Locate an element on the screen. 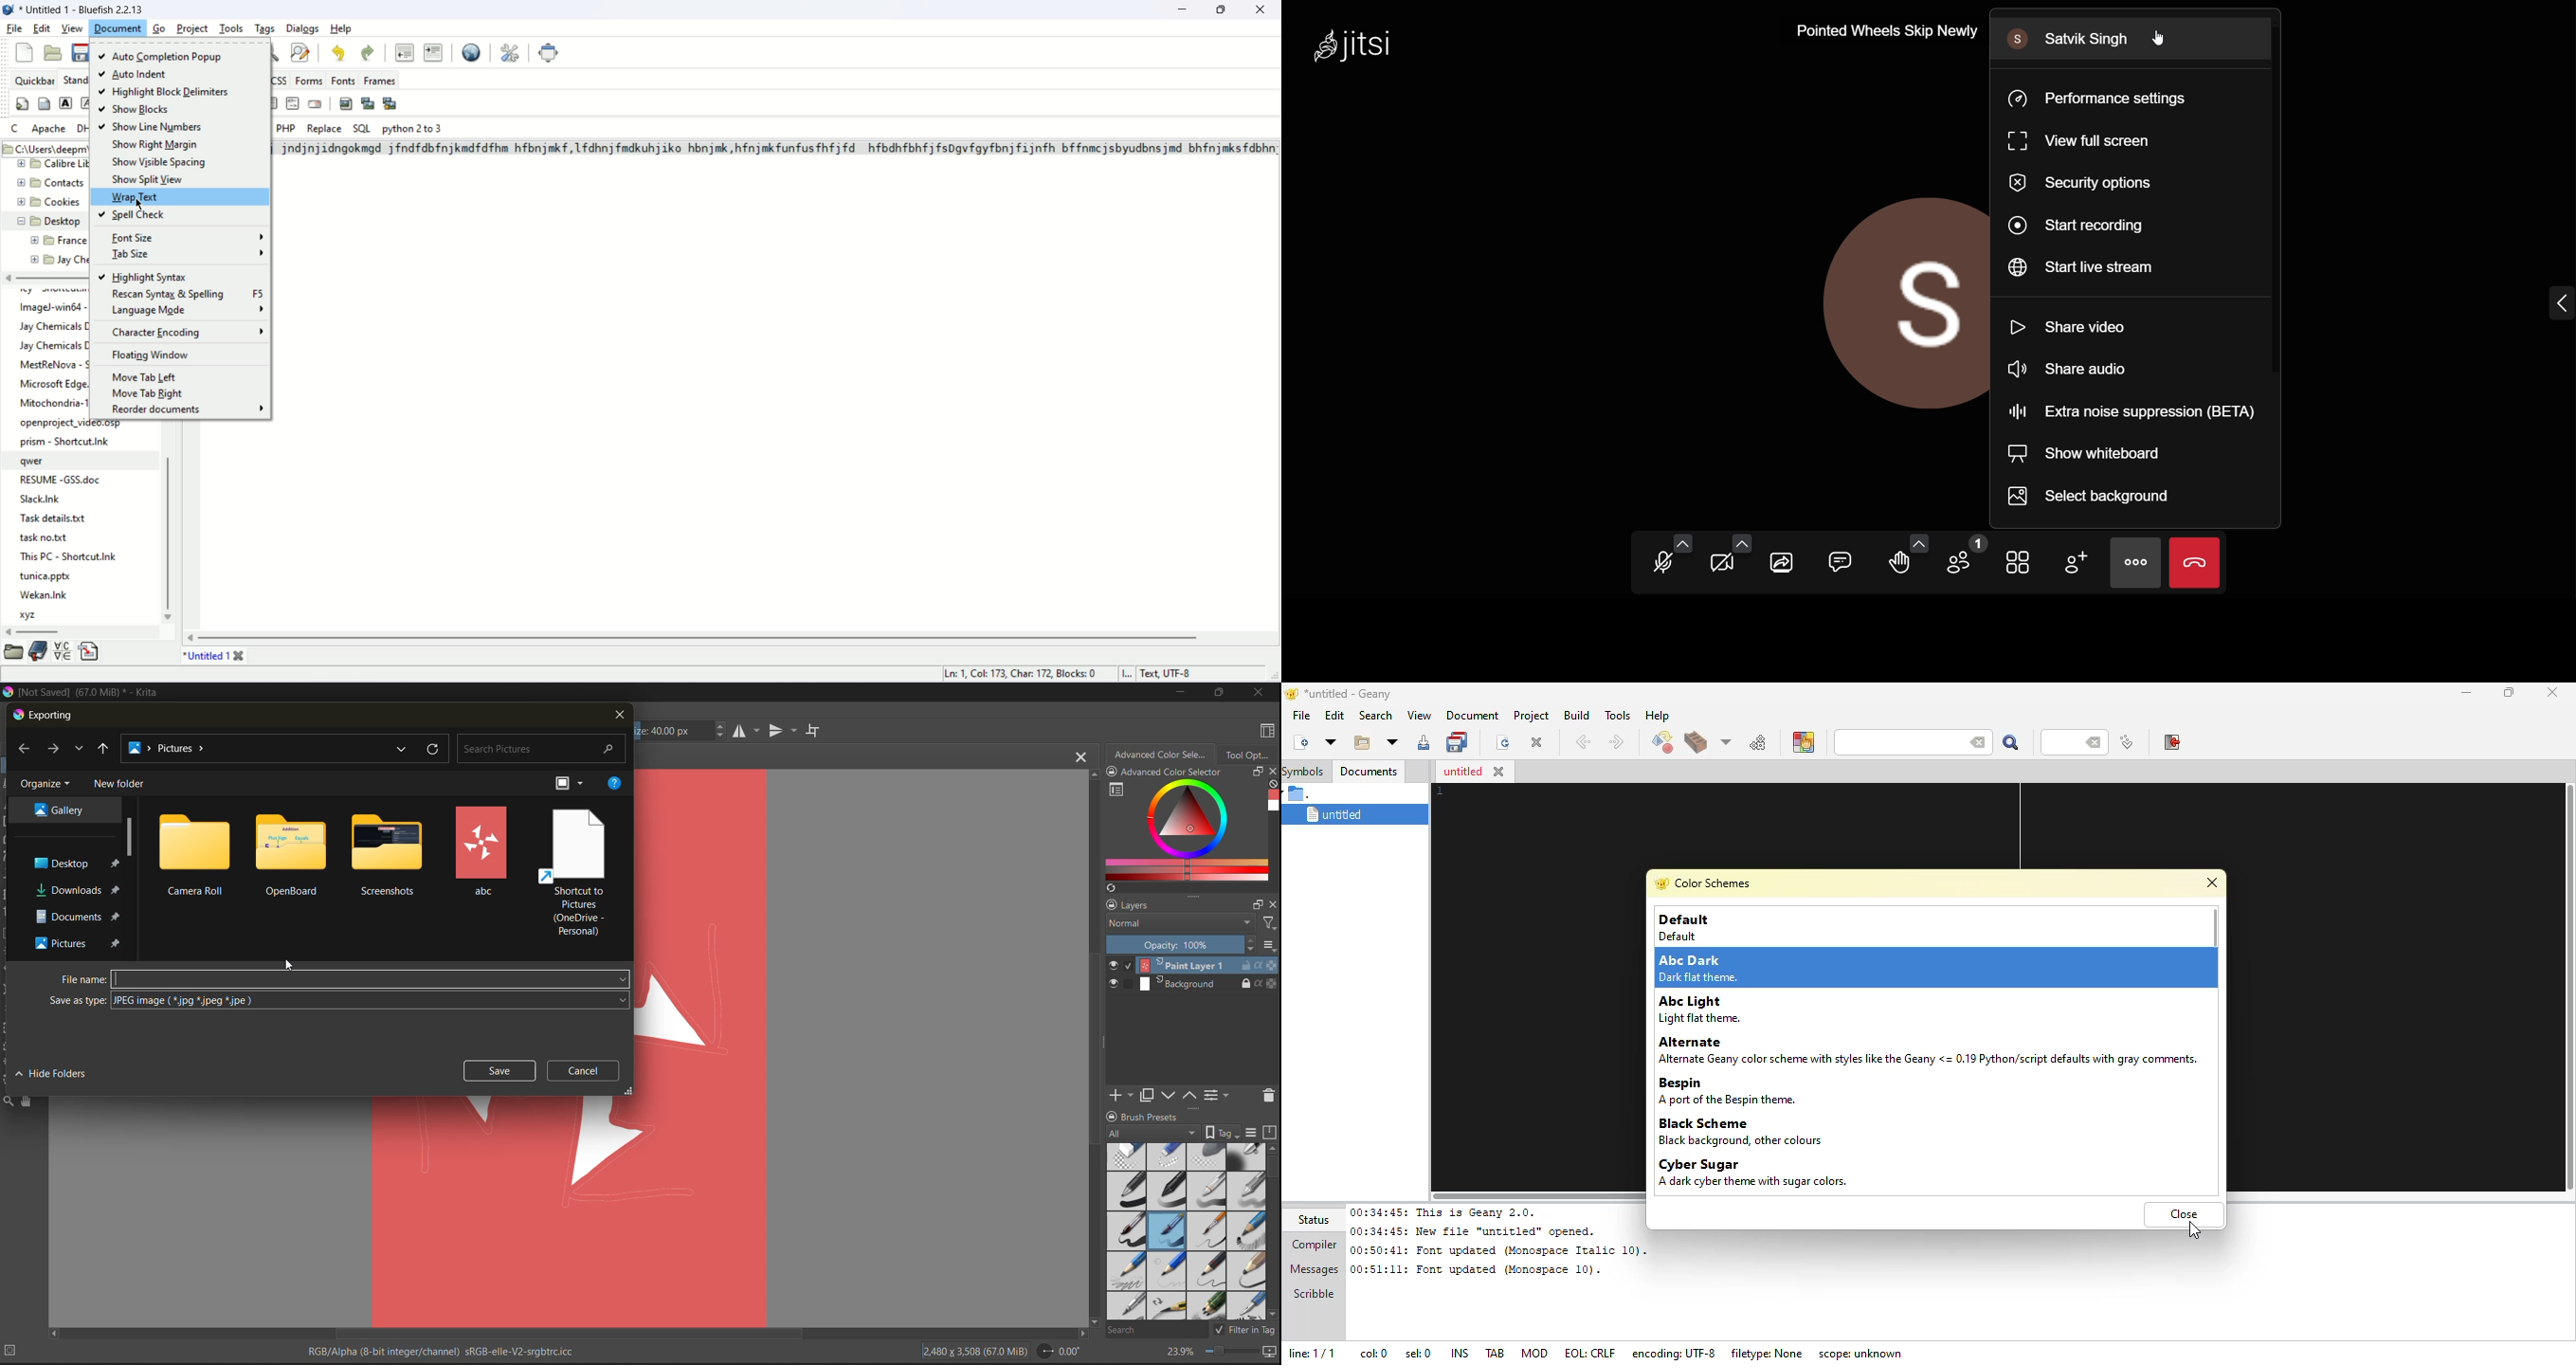  new is located at coordinates (24, 52).